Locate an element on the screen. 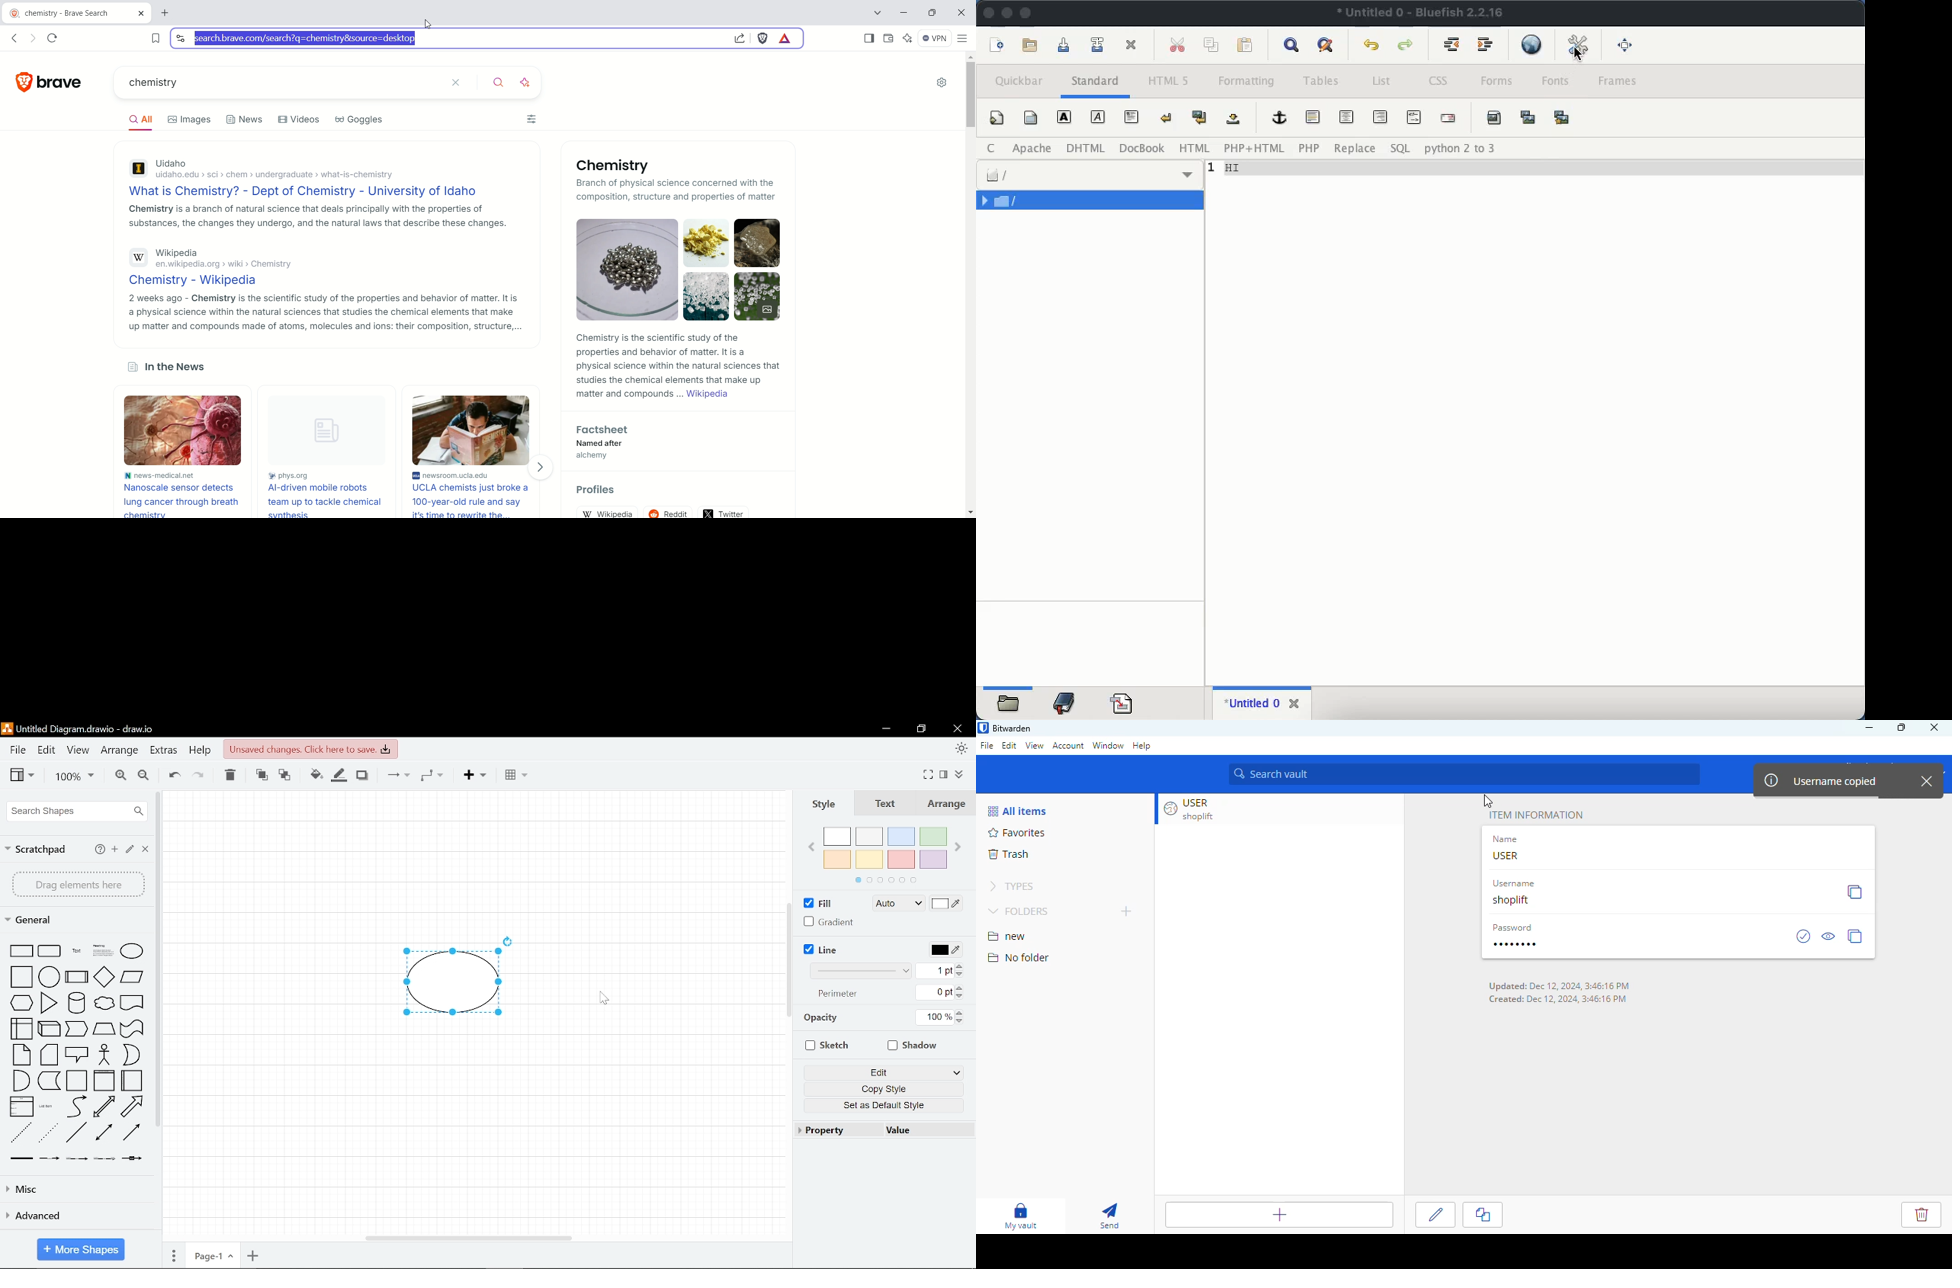 This screenshot has width=1960, height=1288. Undo is located at coordinates (172, 776).